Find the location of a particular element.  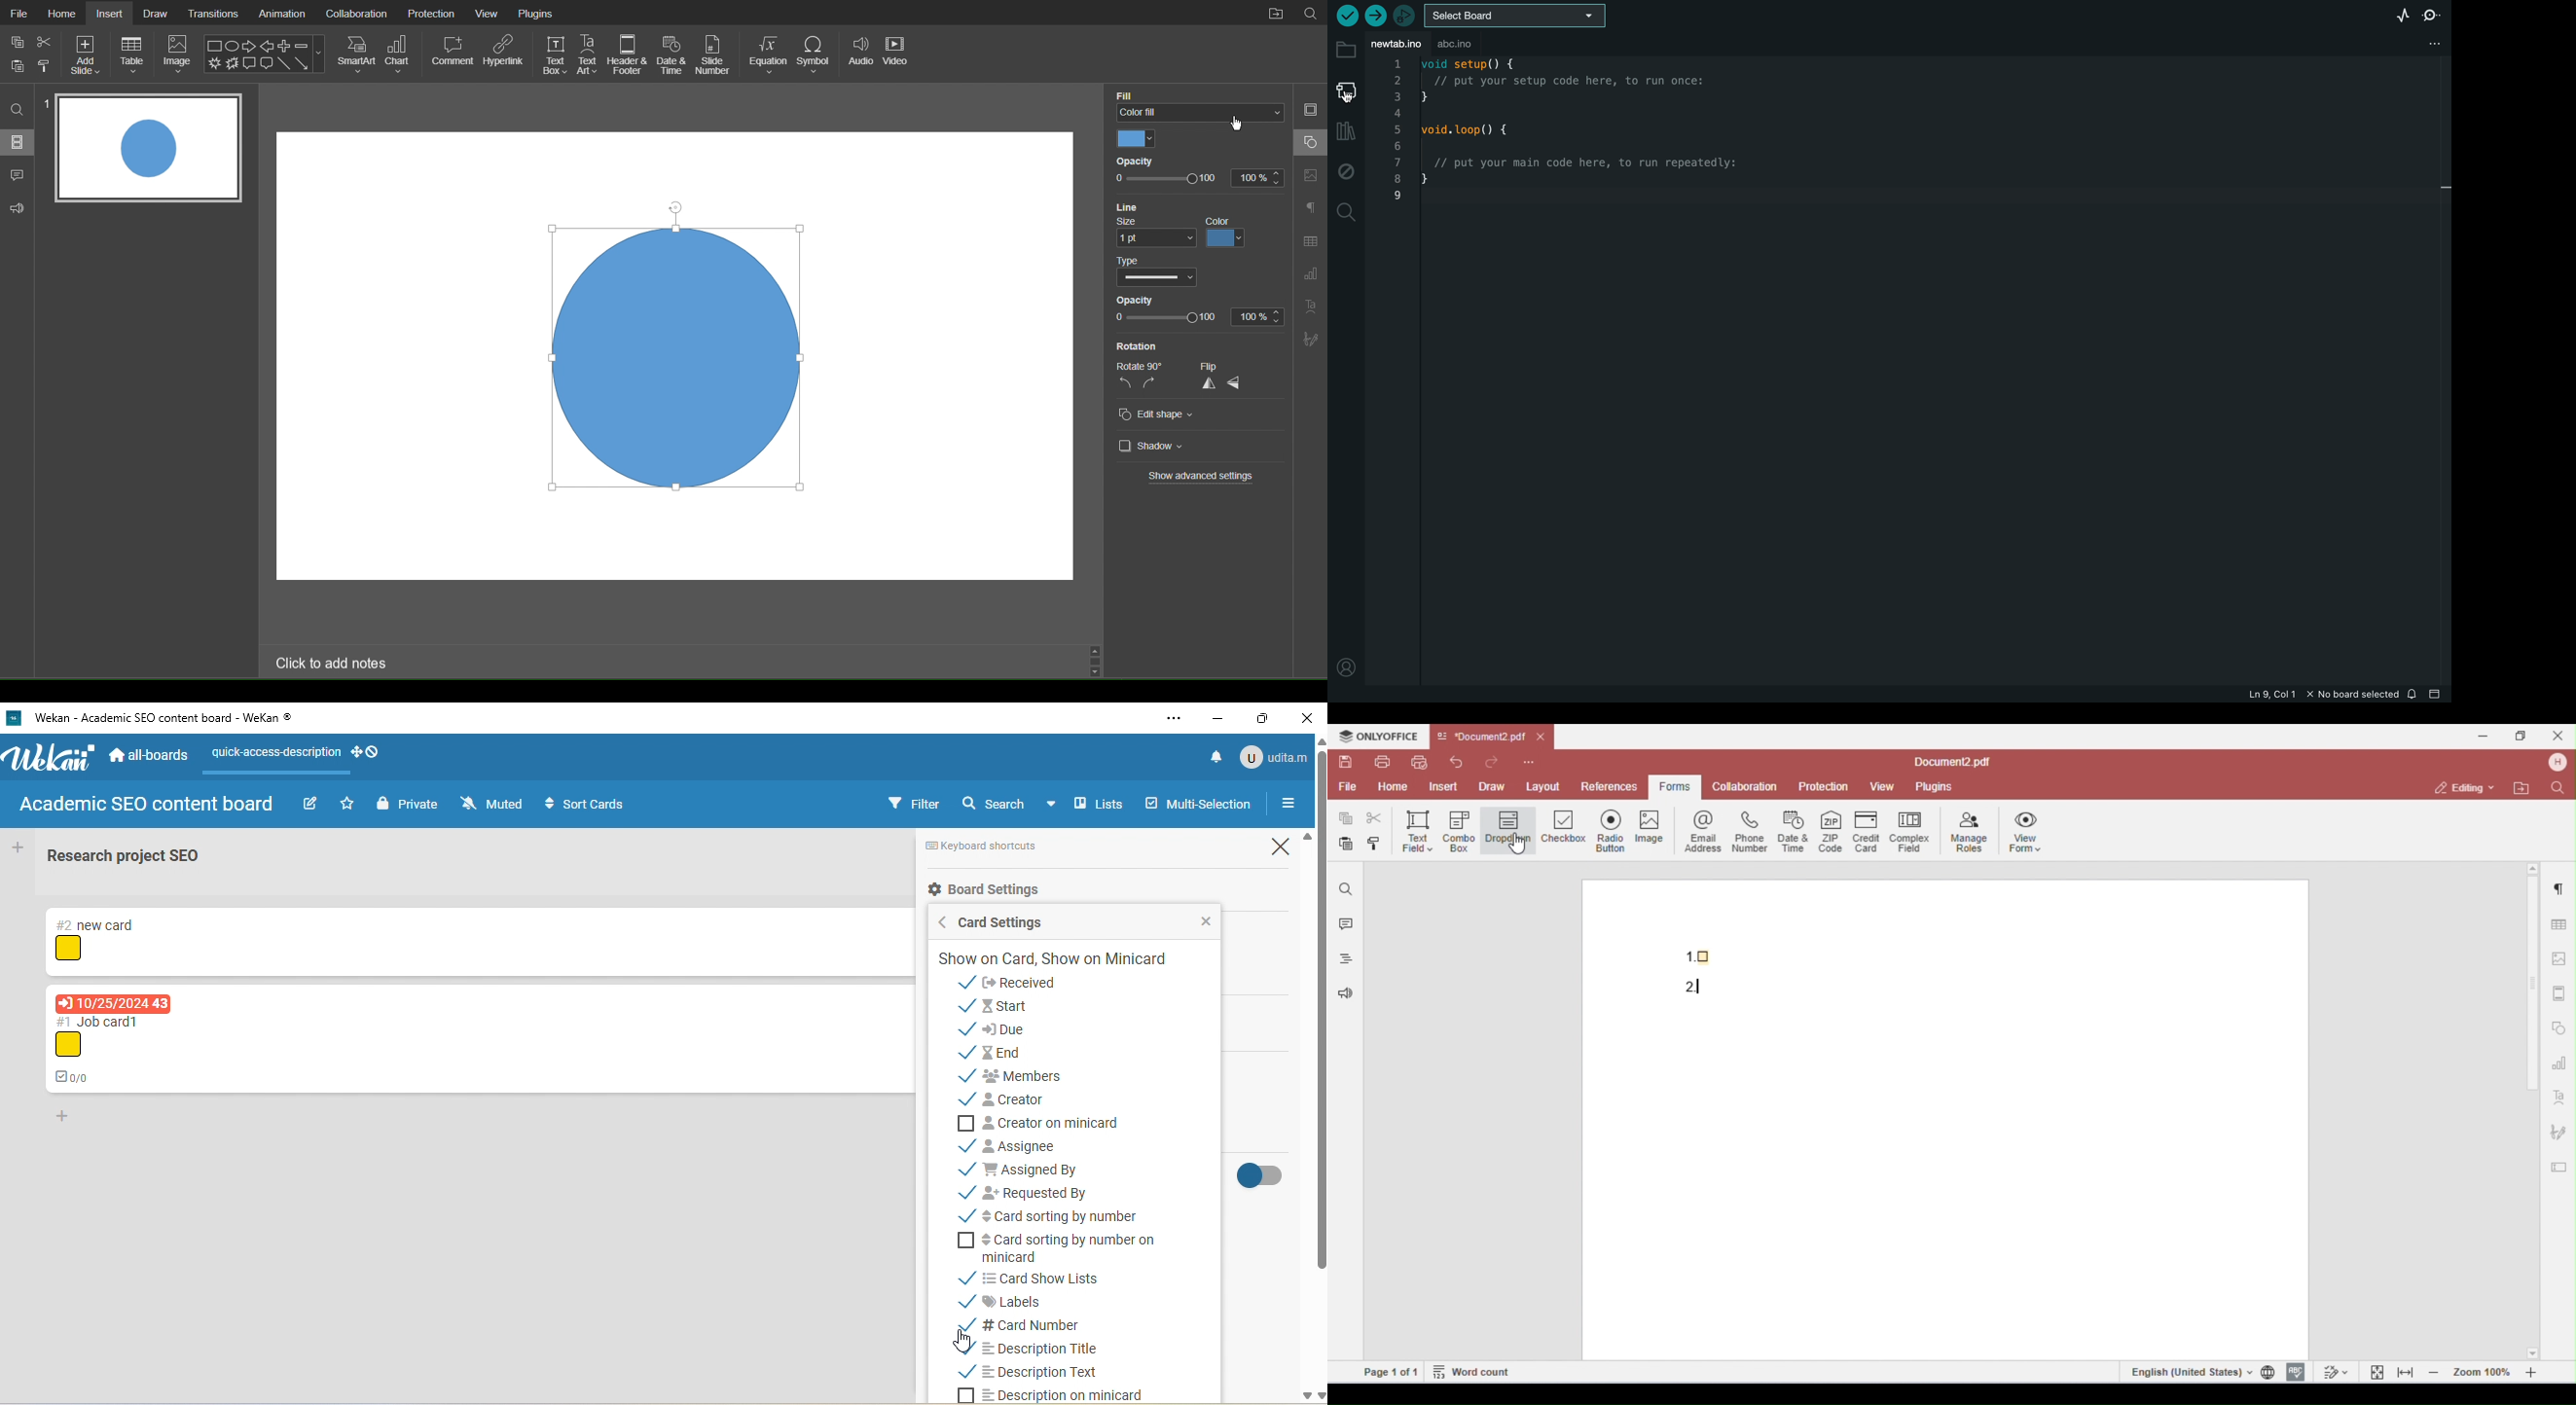

maximize is located at coordinates (1266, 717).